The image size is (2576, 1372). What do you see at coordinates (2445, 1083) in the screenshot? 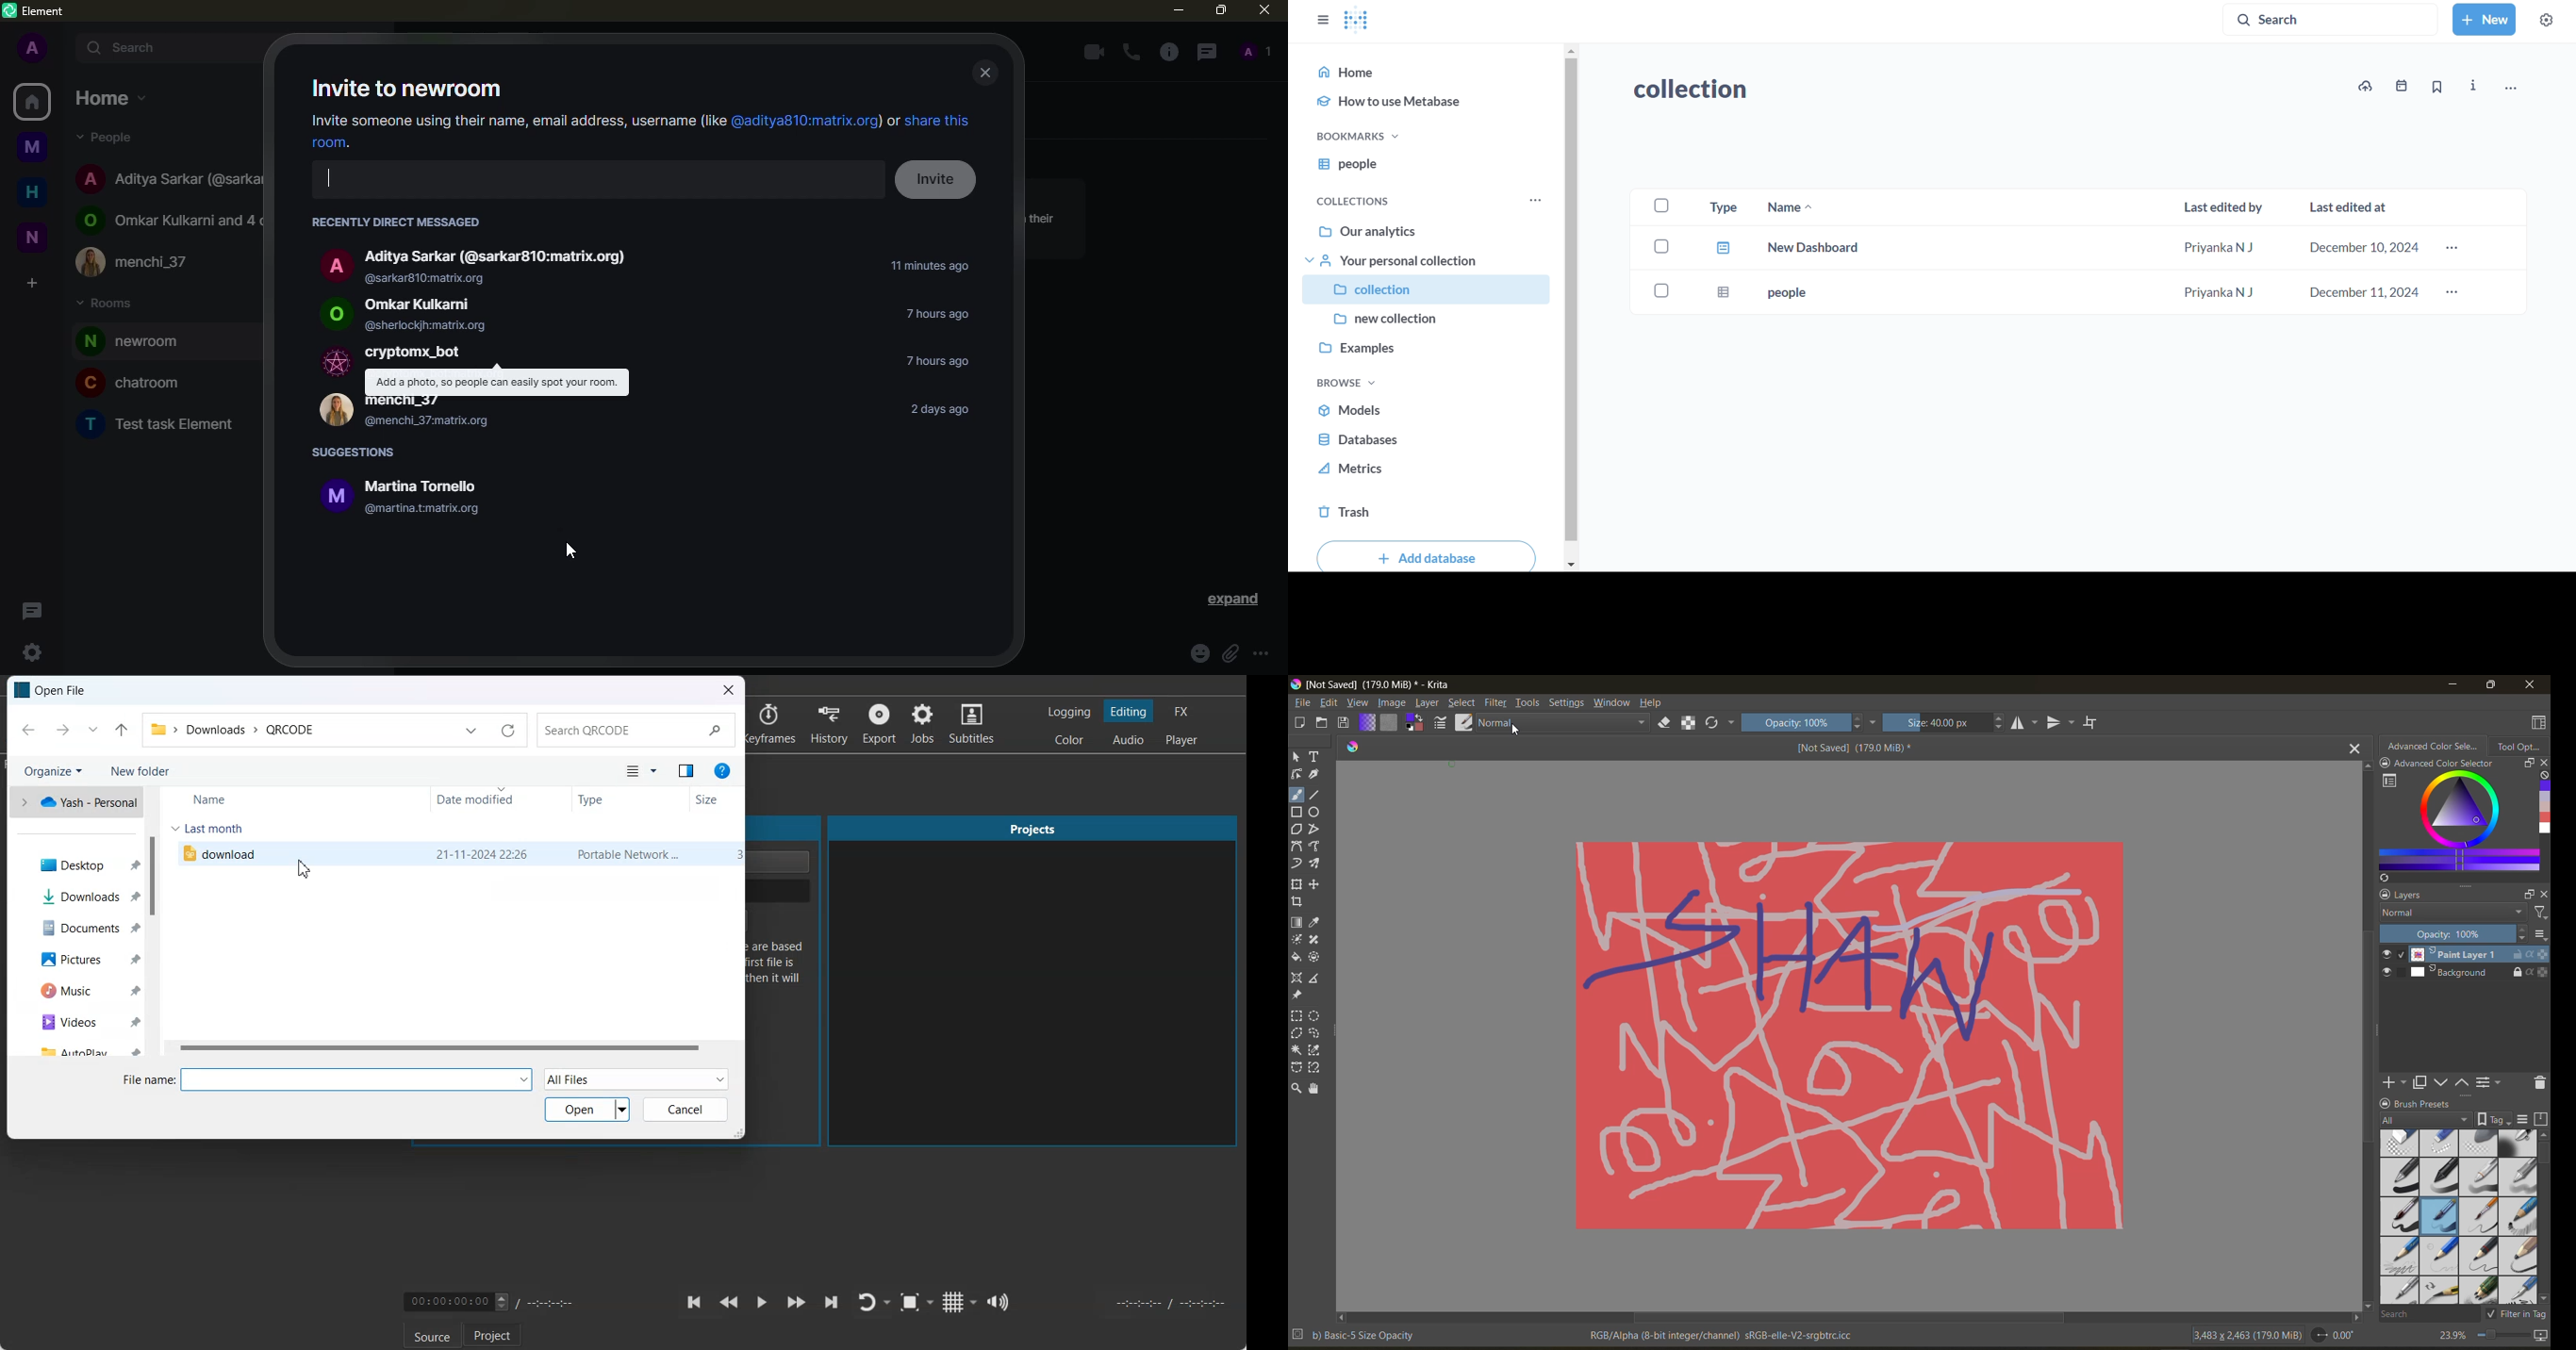
I see `mask down` at bounding box center [2445, 1083].